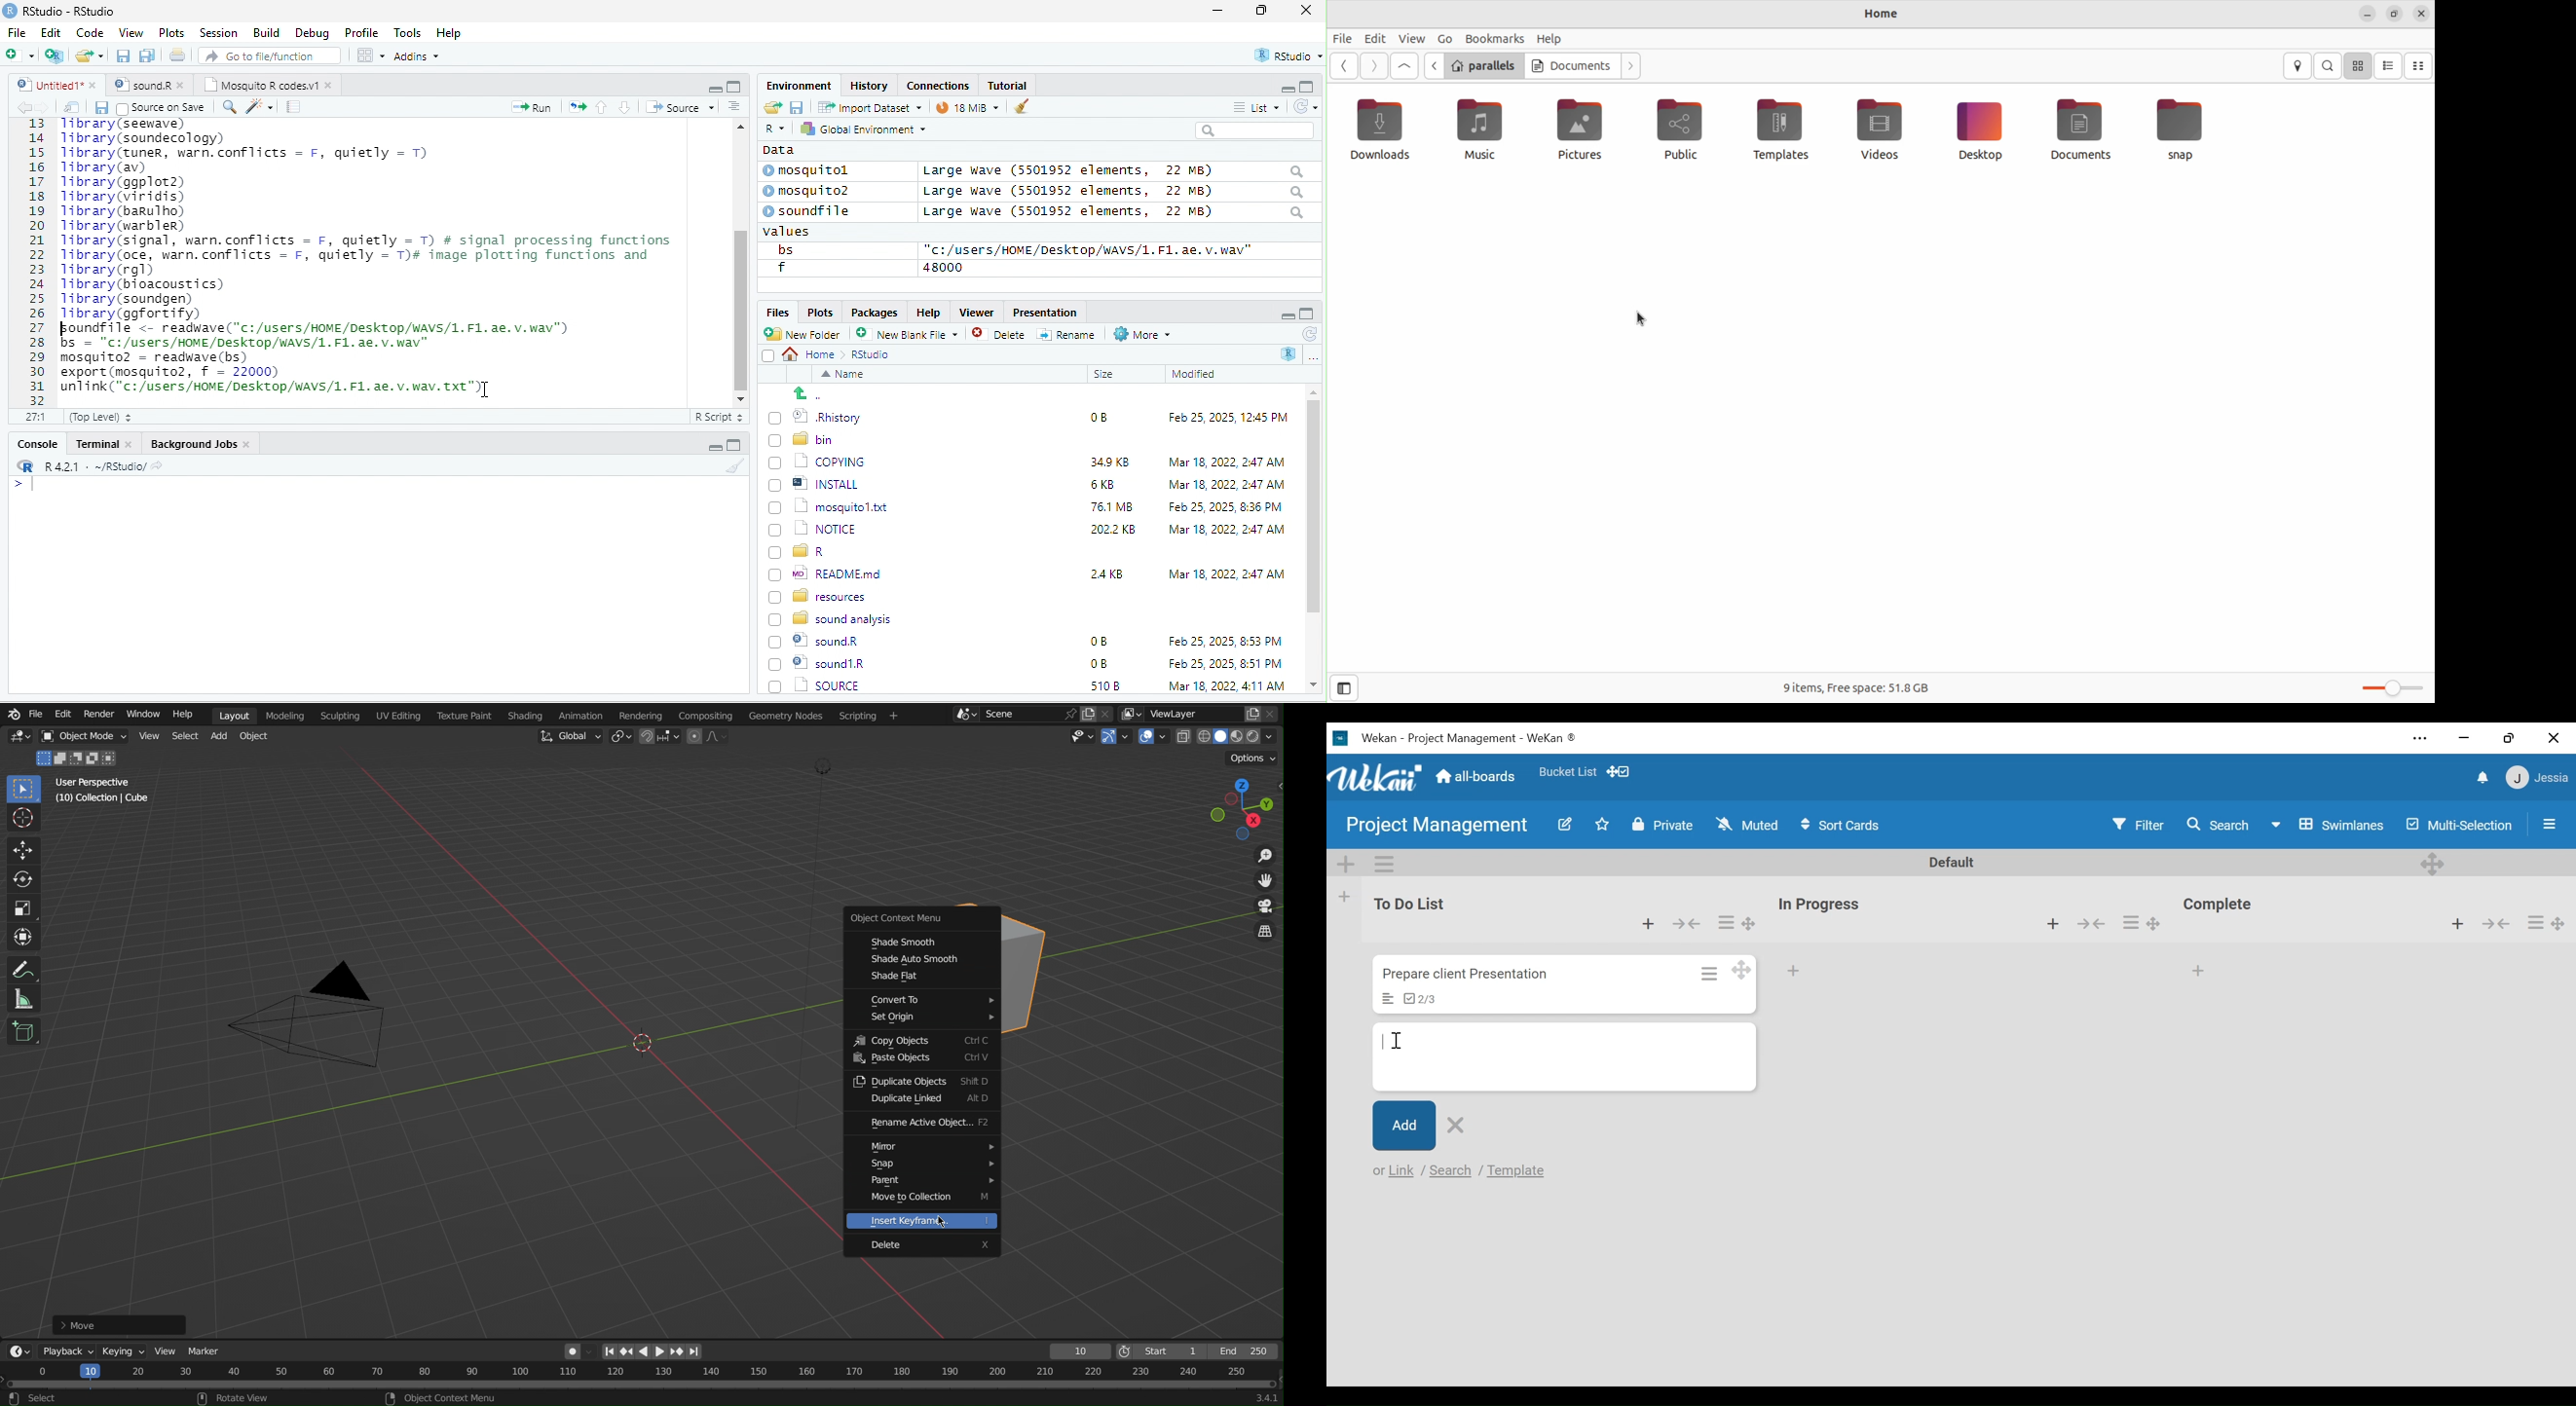  Describe the element at coordinates (2480, 777) in the screenshot. I see `notifications` at that location.